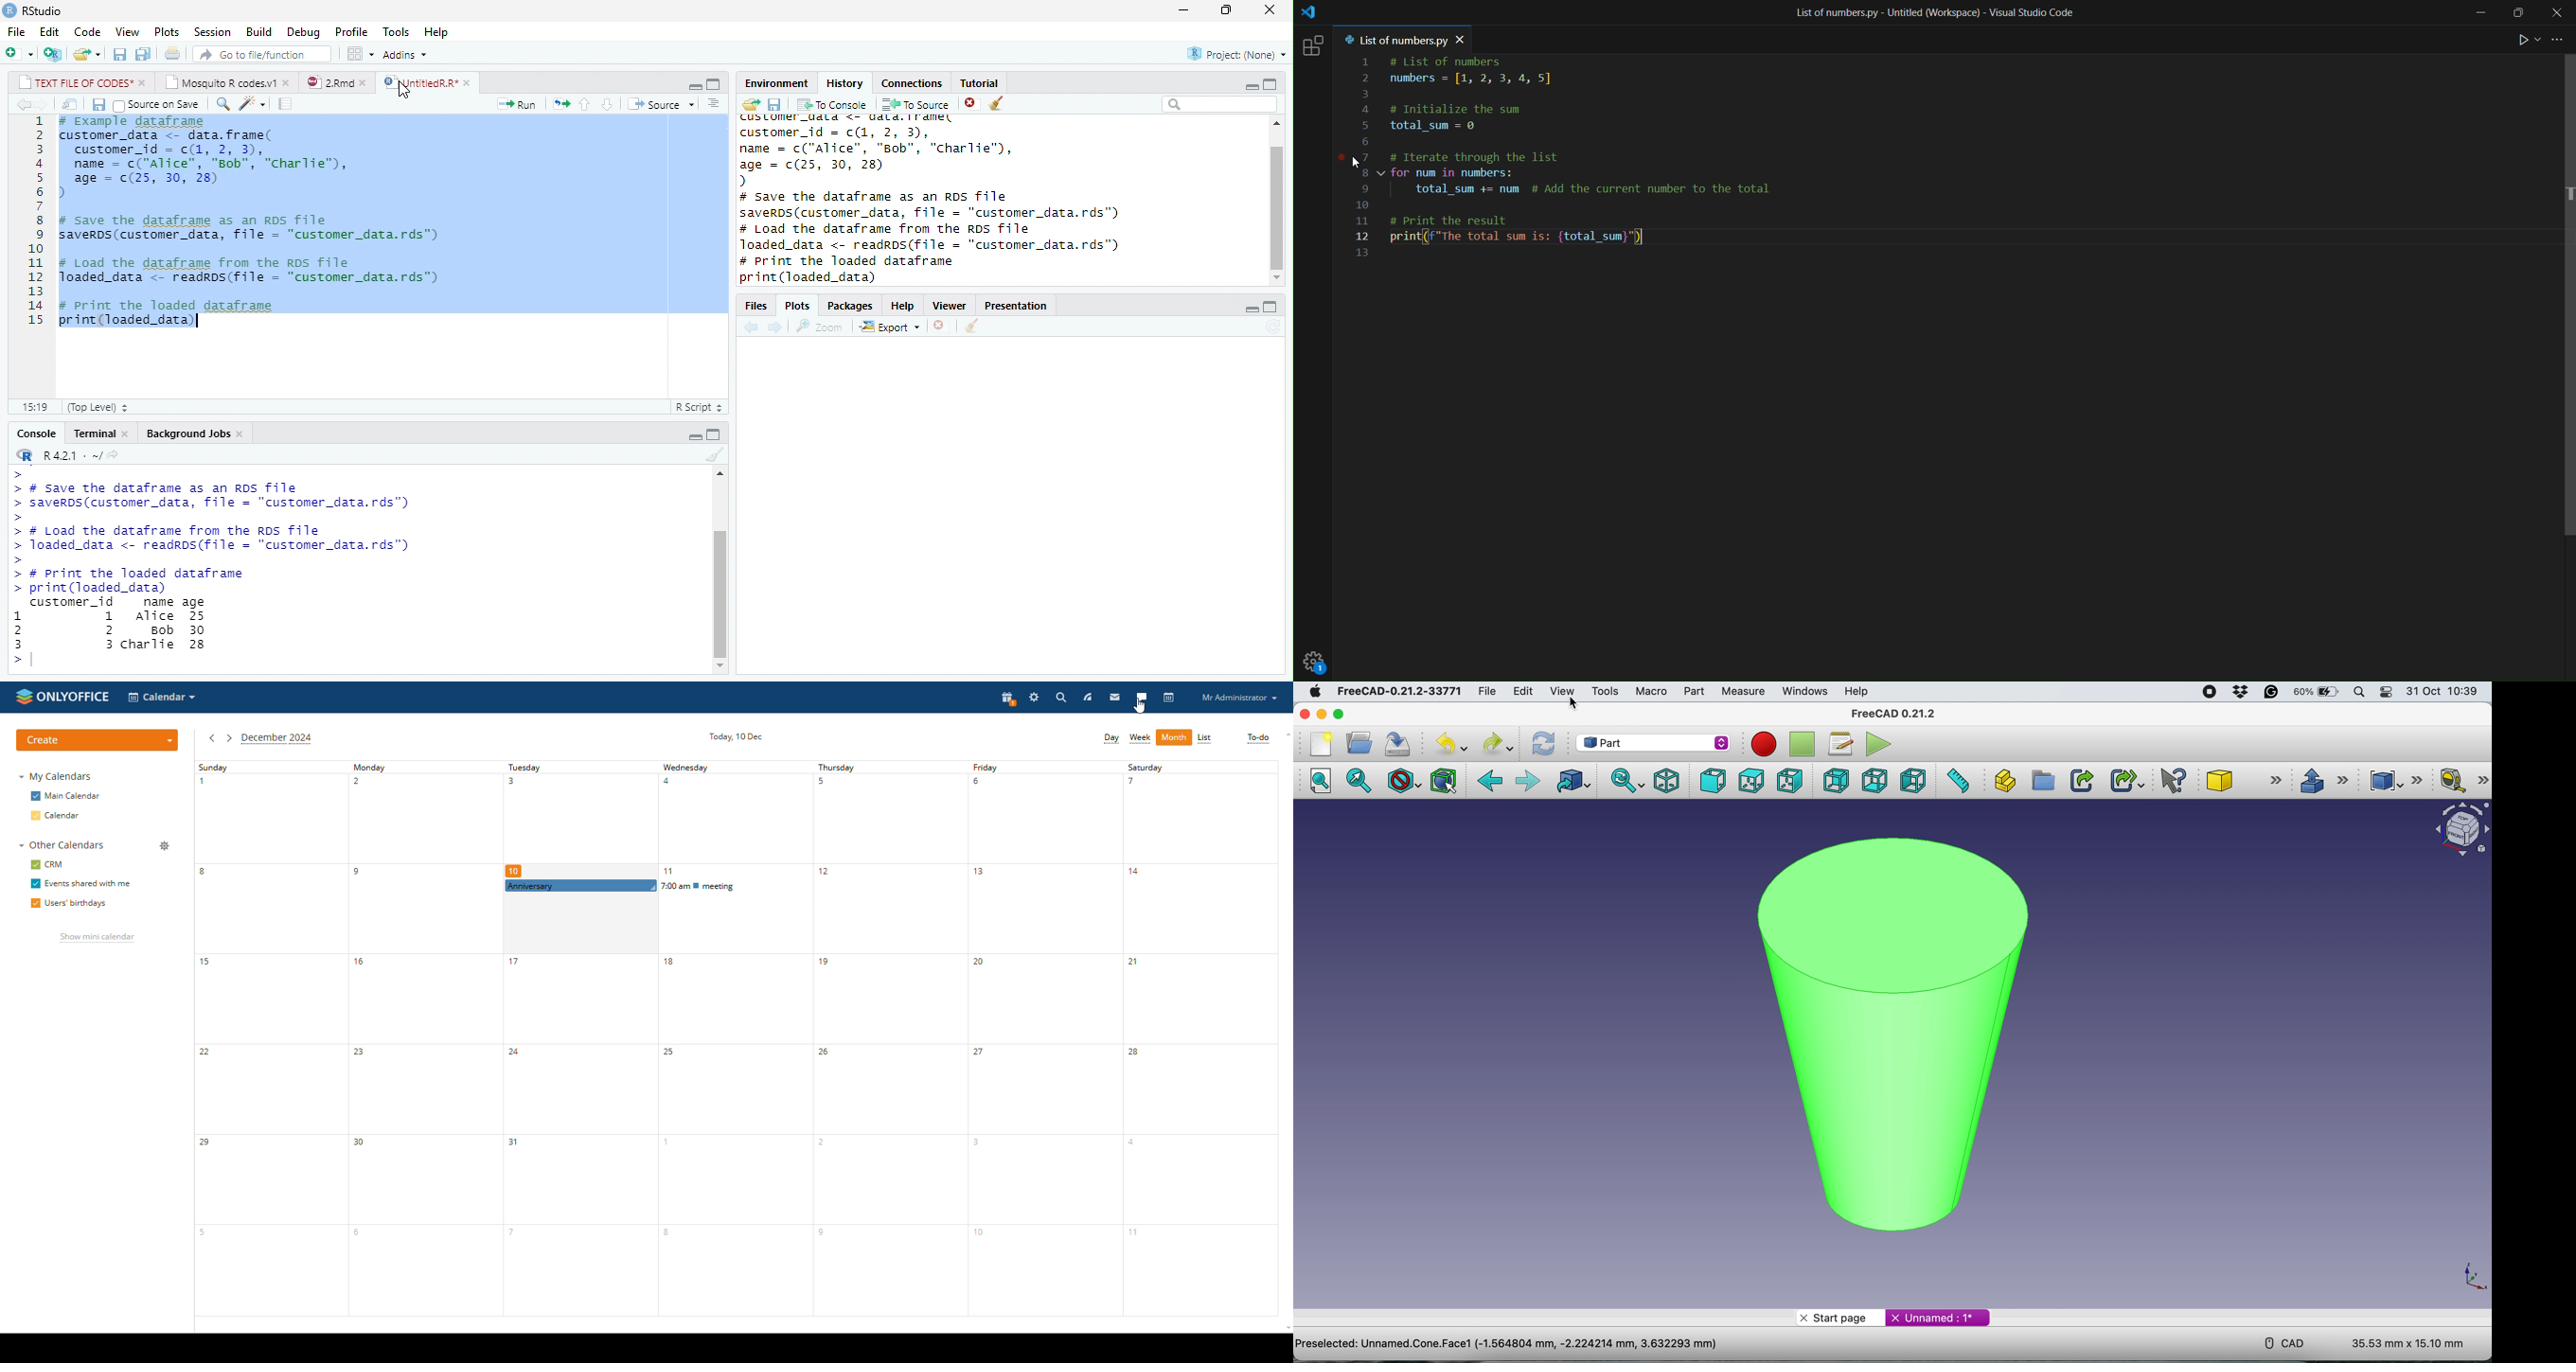 This screenshot has width=2576, height=1372. What do you see at coordinates (36, 220) in the screenshot?
I see `line numbering` at bounding box center [36, 220].